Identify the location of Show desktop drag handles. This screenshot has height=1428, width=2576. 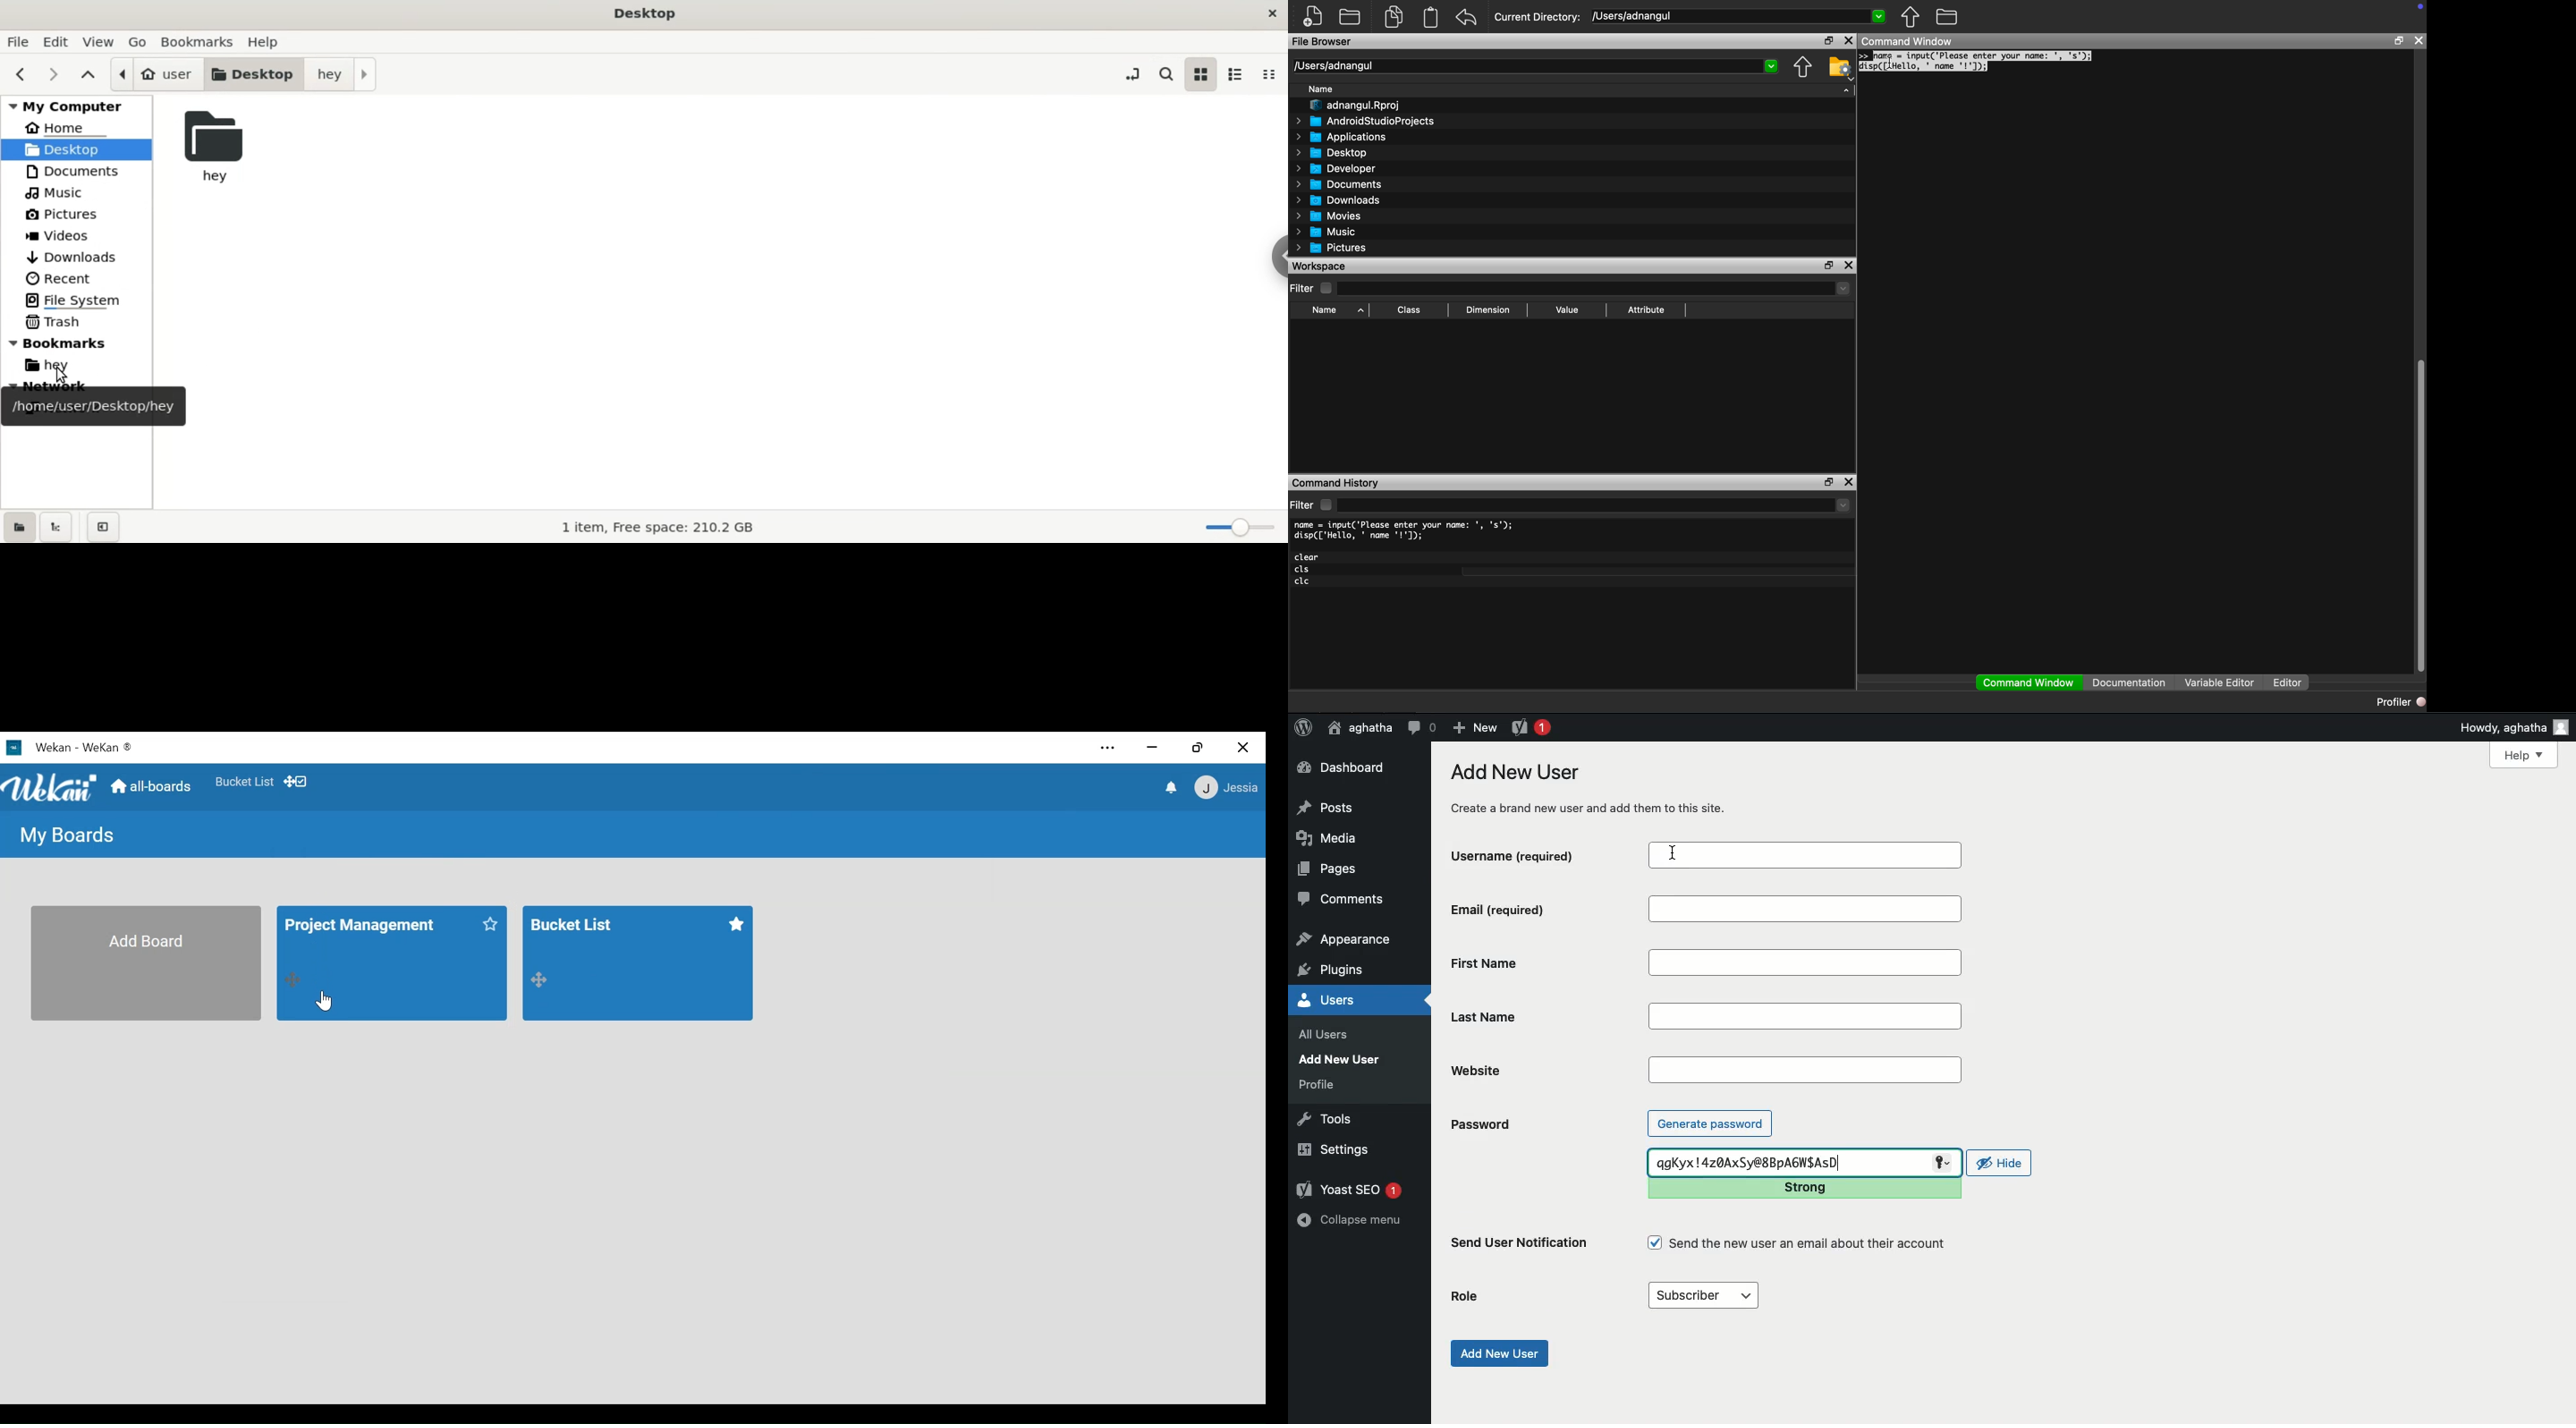
(299, 782).